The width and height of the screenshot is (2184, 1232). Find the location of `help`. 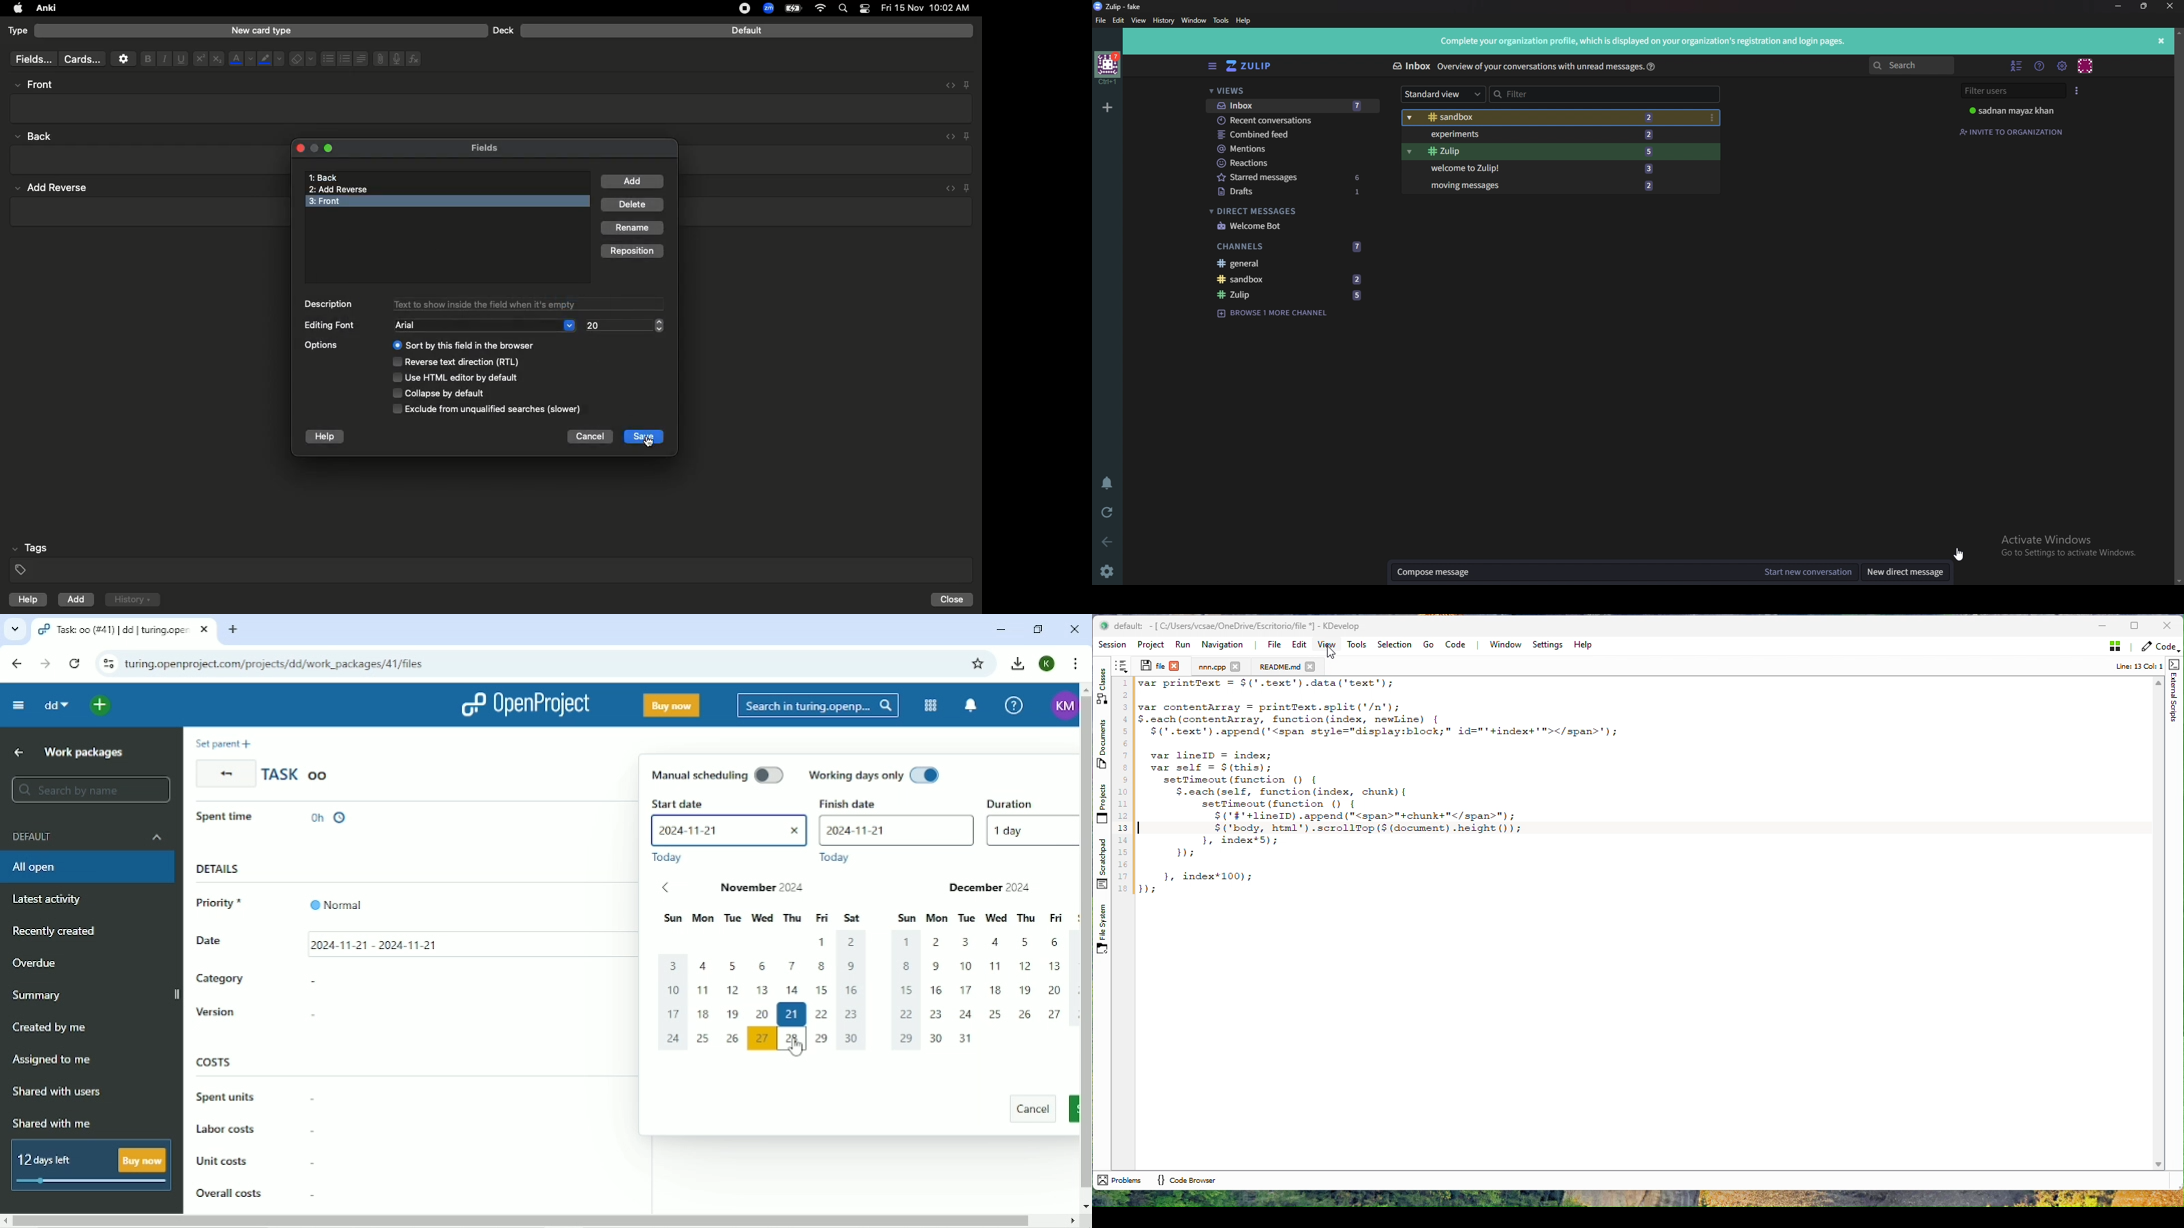

help is located at coordinates (25, 601).